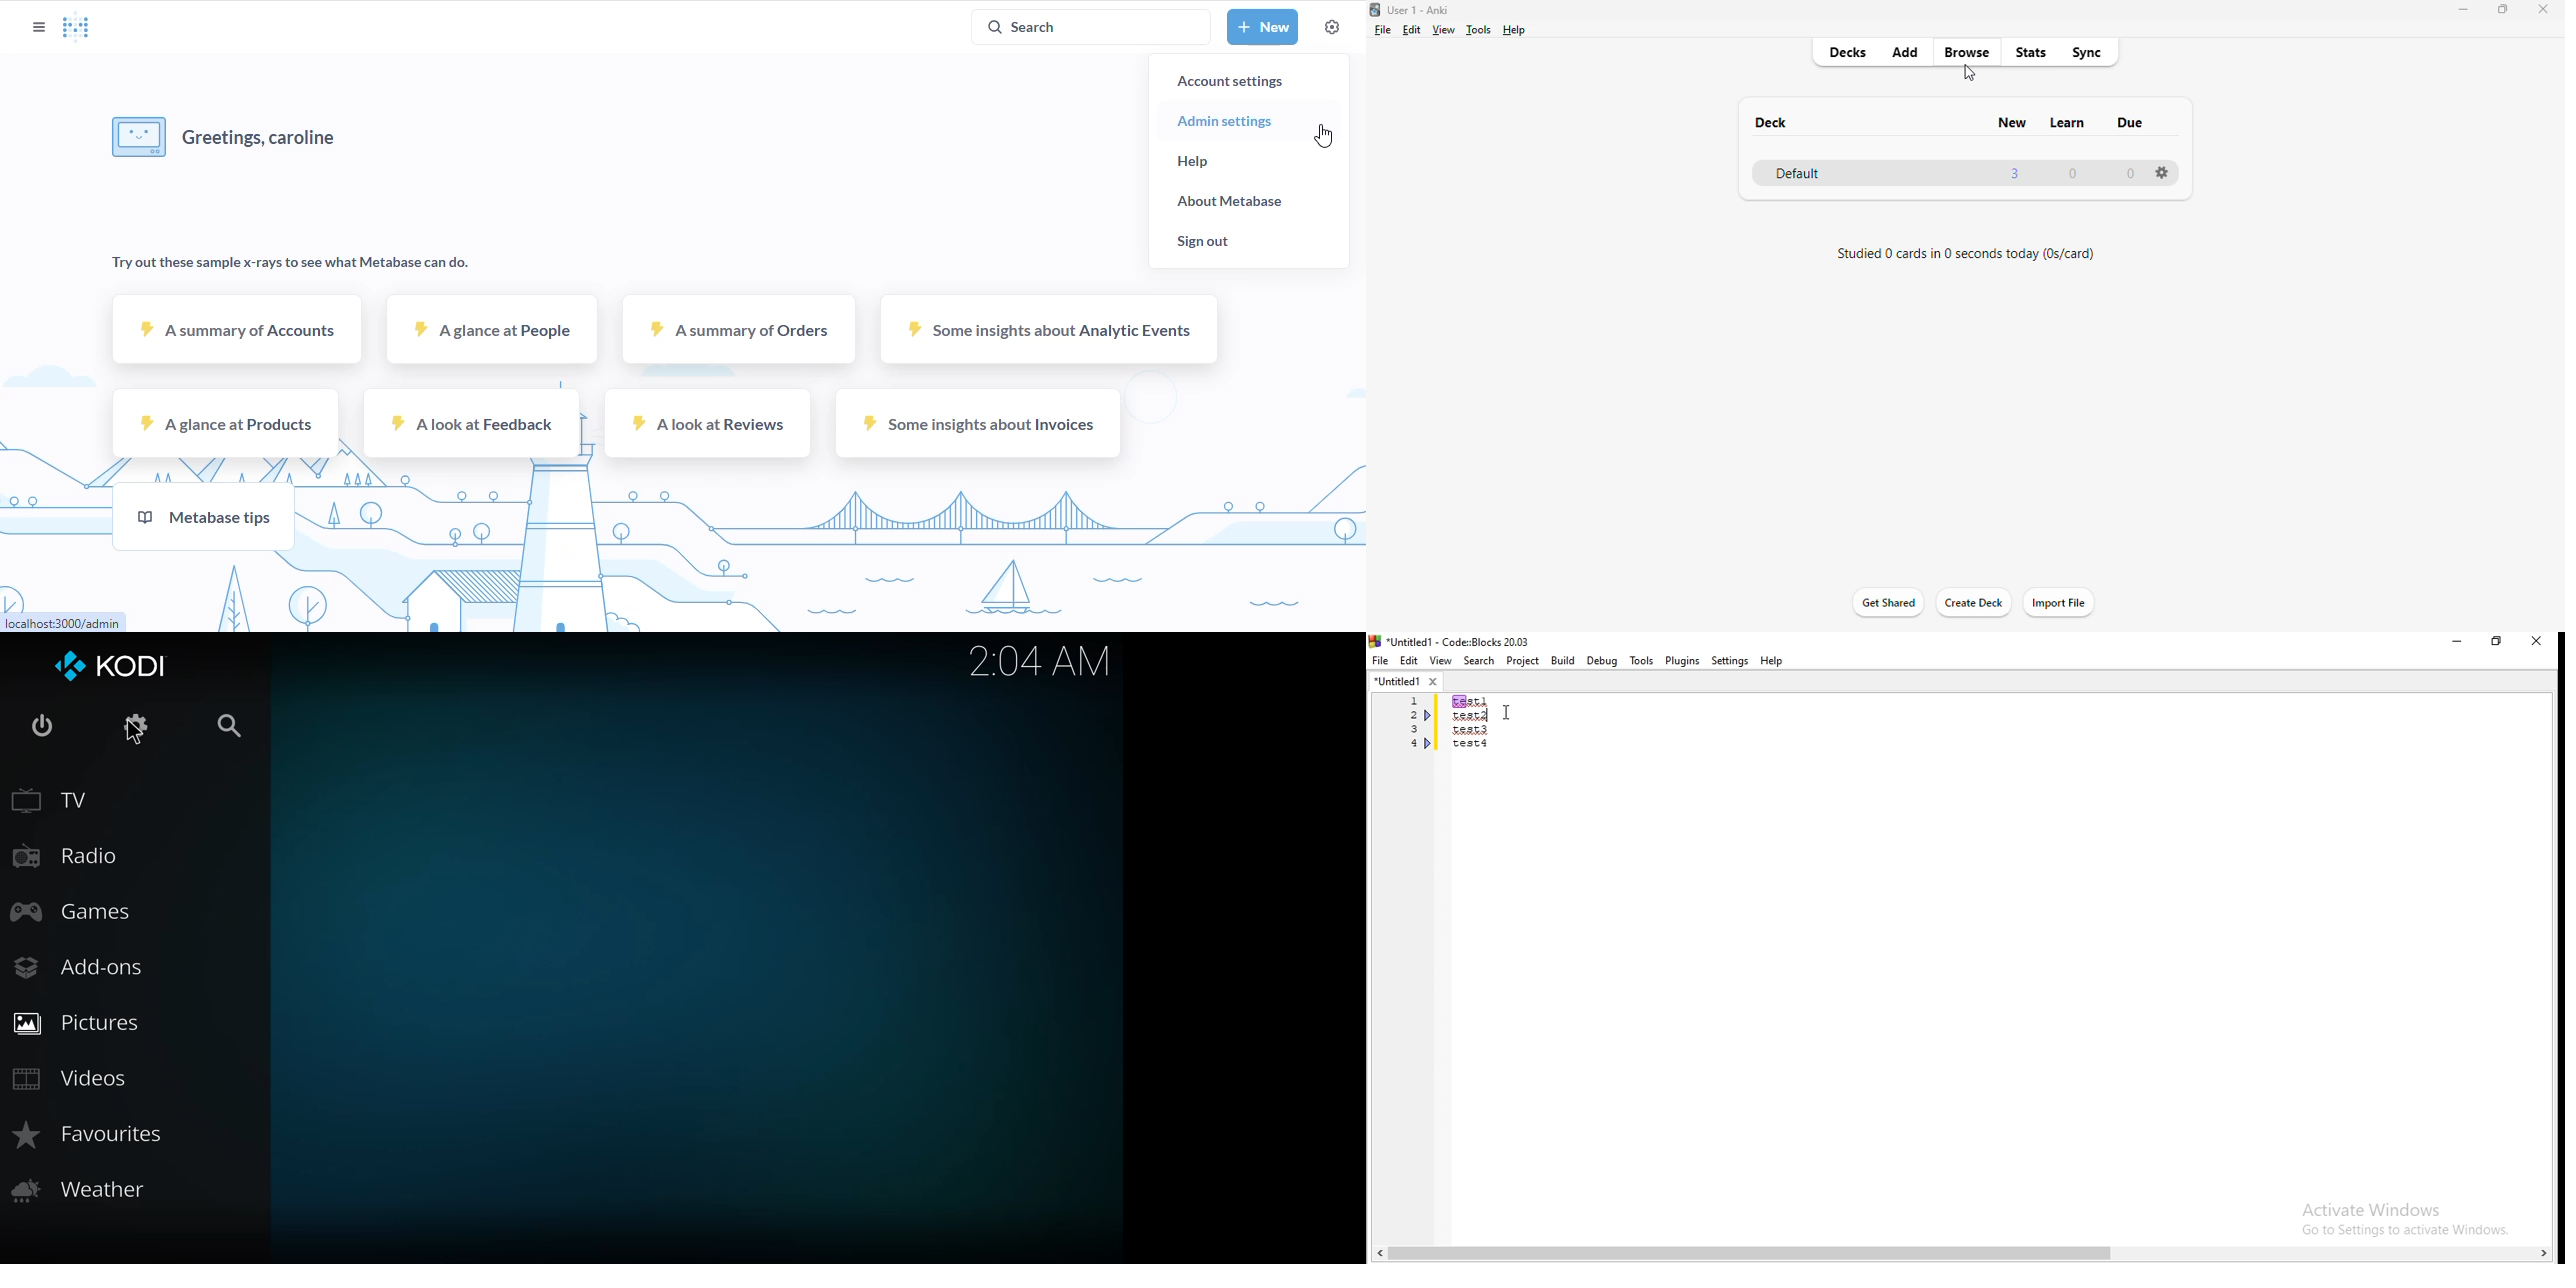 The width and height of the screenshot is (2576, 1288). I want to click on metabase tips, so click(203, 516).